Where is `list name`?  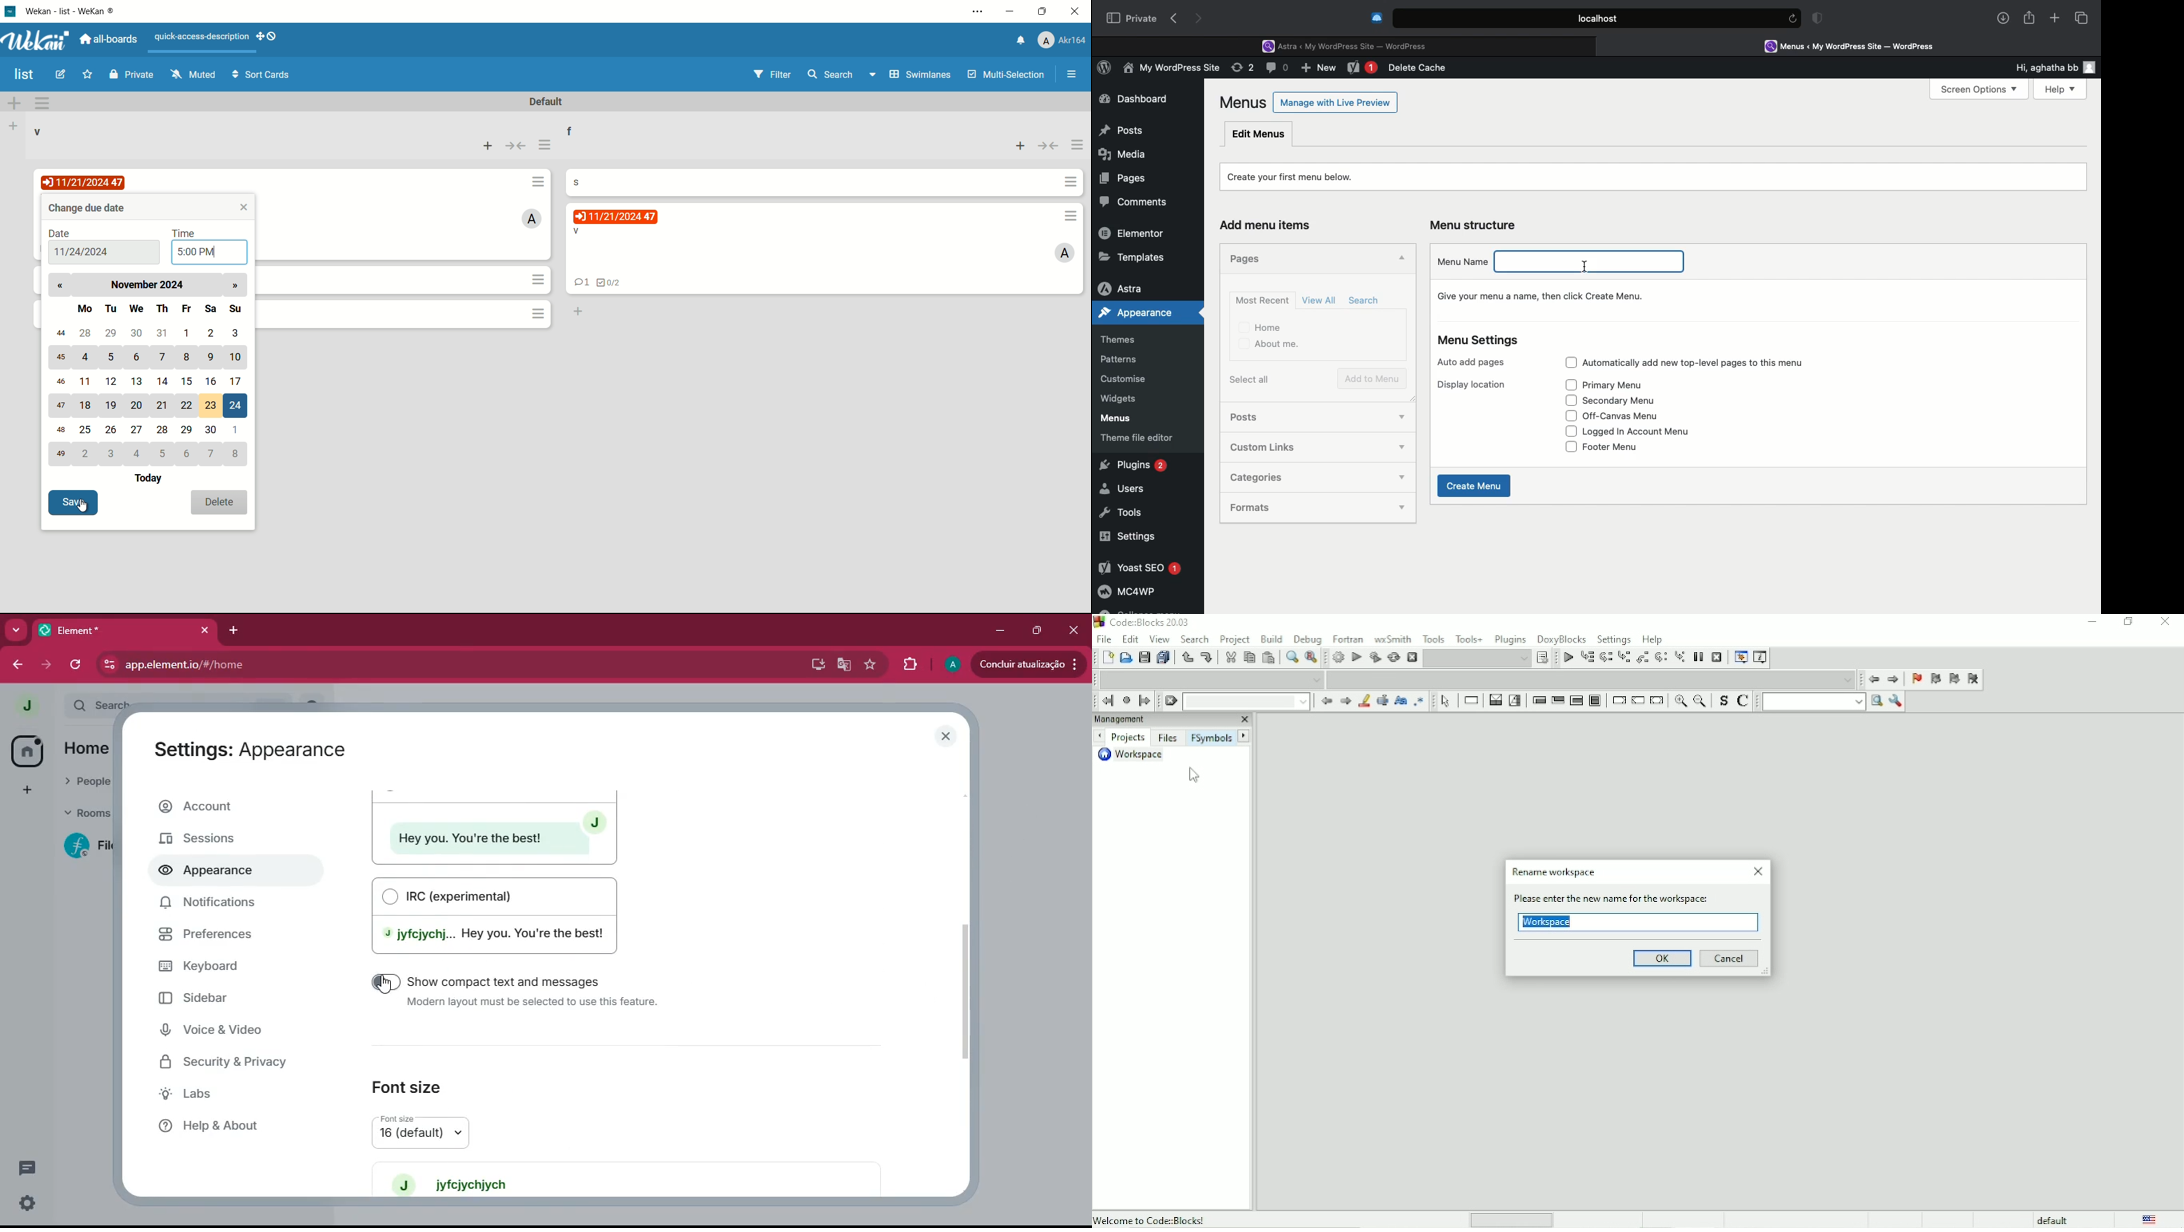
list name is located at coordinates (578, 130).